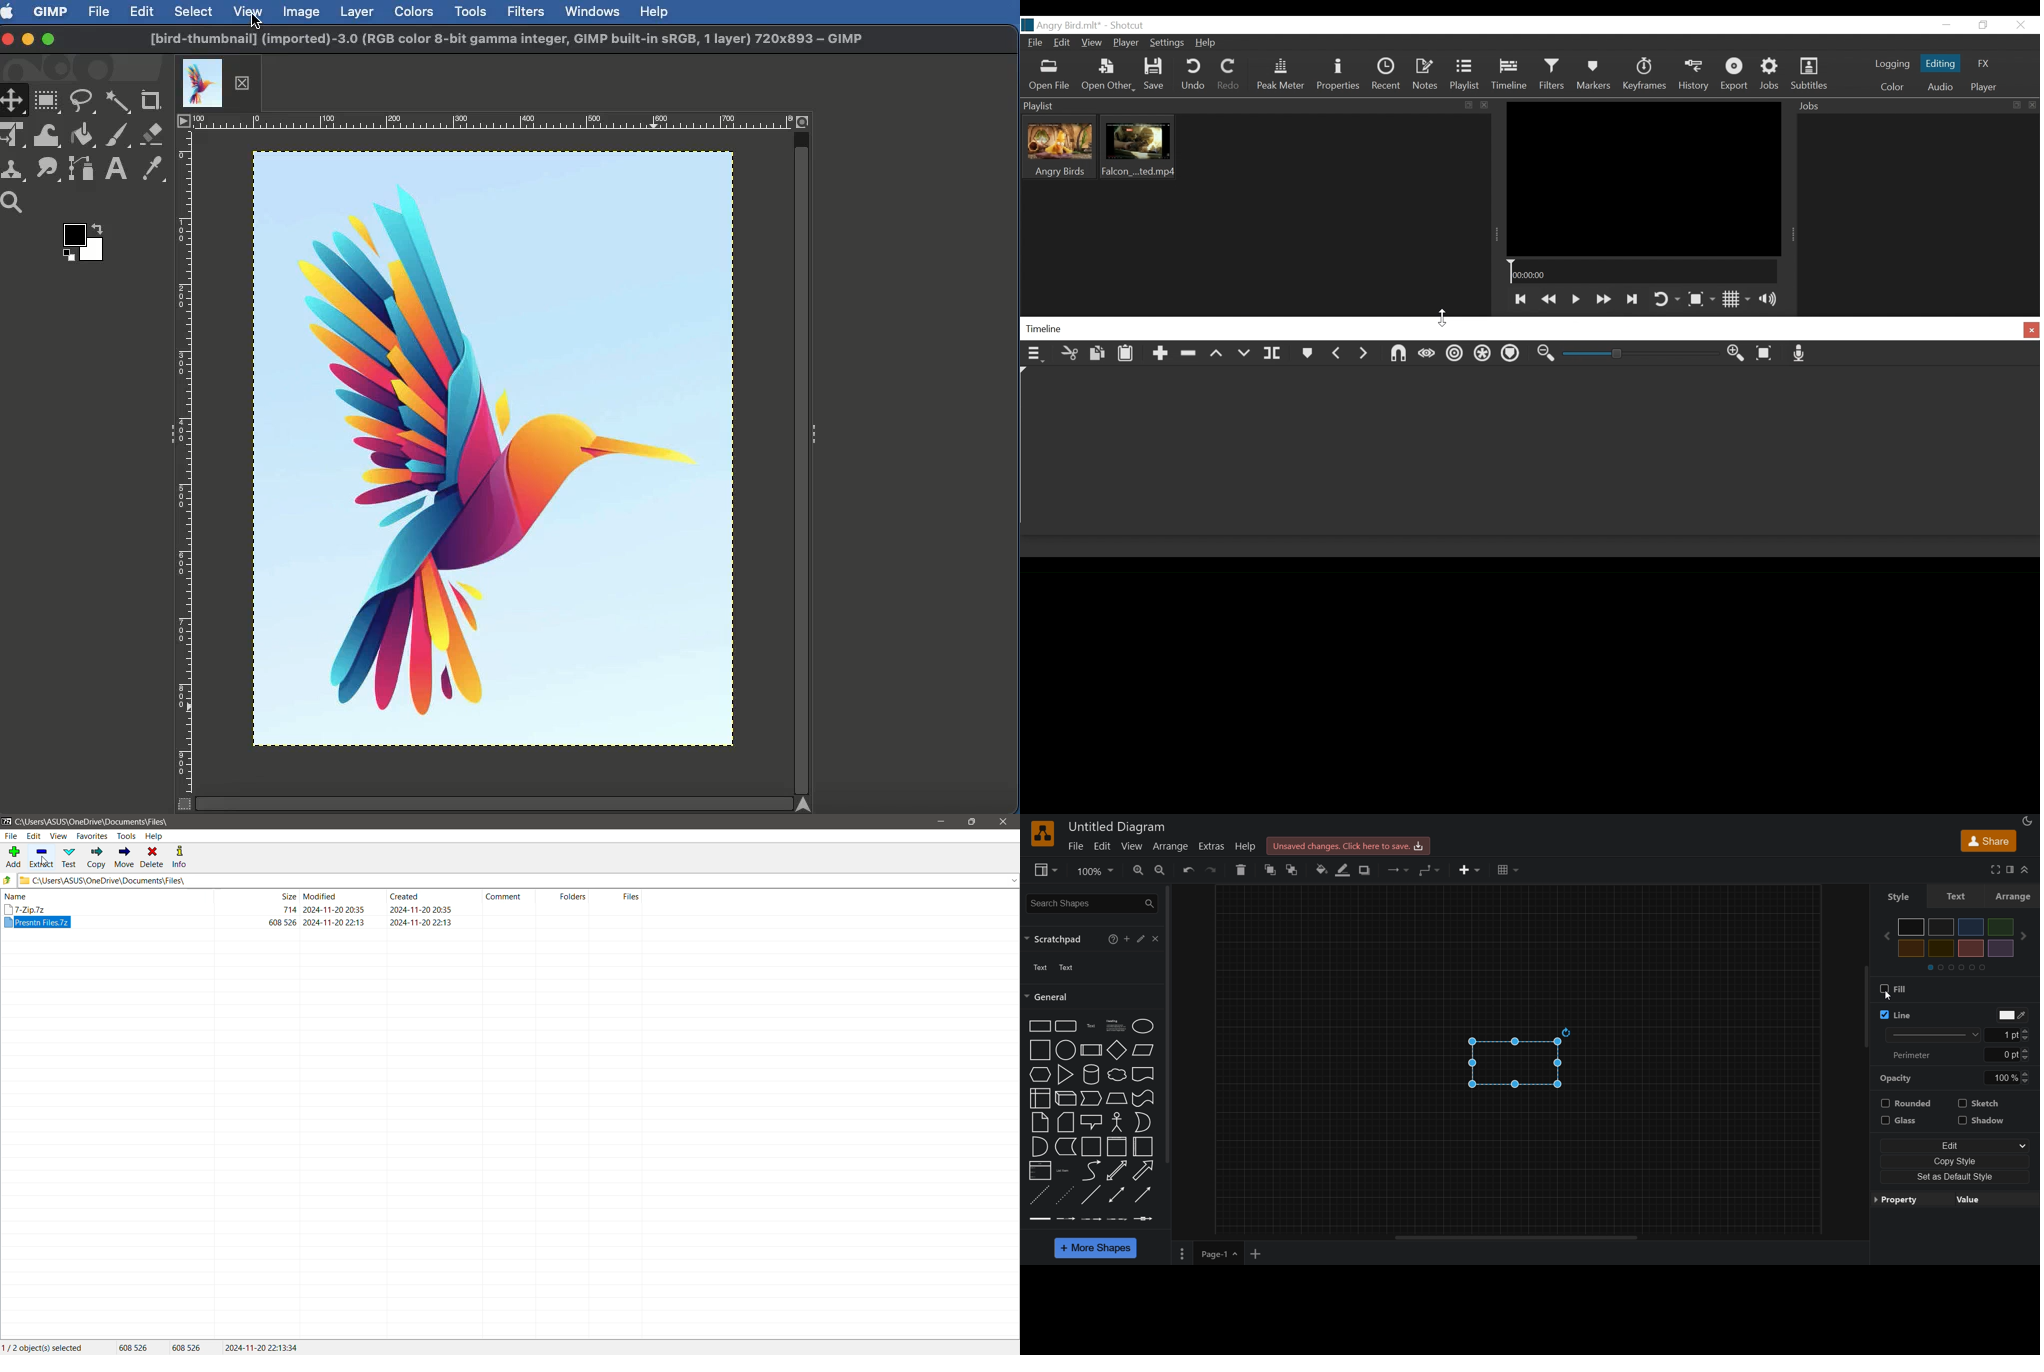 This screenshot has width=2044, height=1372. Describe the element at coordinates (1092, 902) in the screenshot. I see `search shapes` at that location.